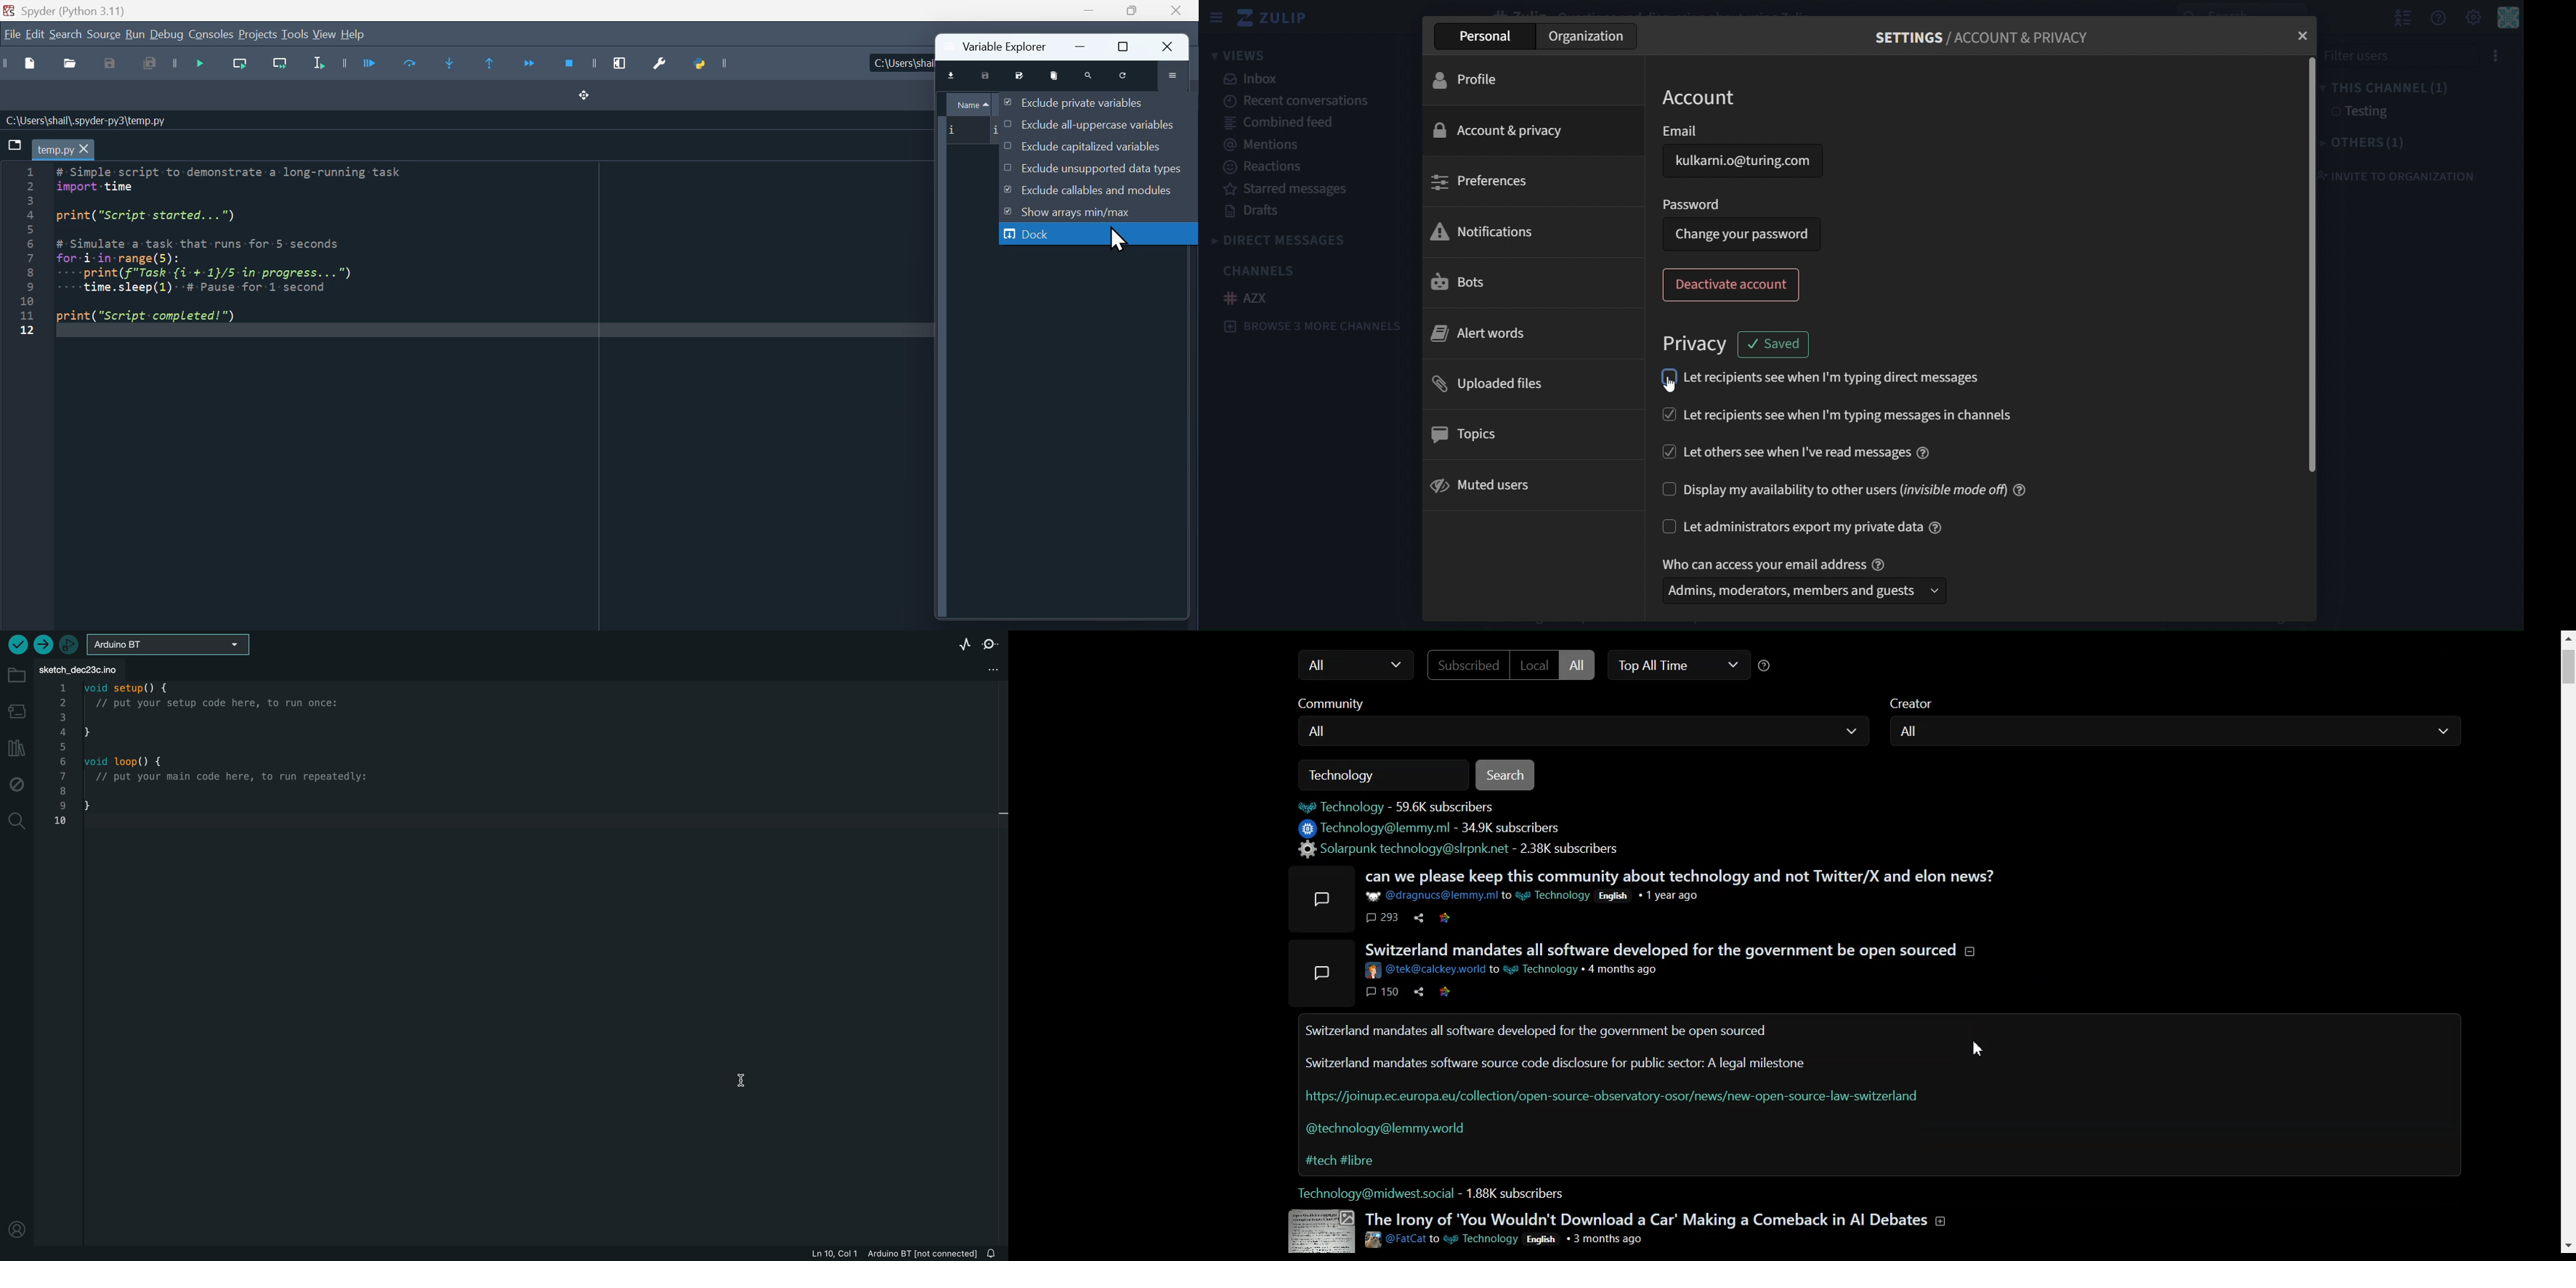 This screenshot has height=1288, width=2576. What do you see at coordinates (245, 758) in the screenshot?
I see `code` at bounding box center [245, 758].